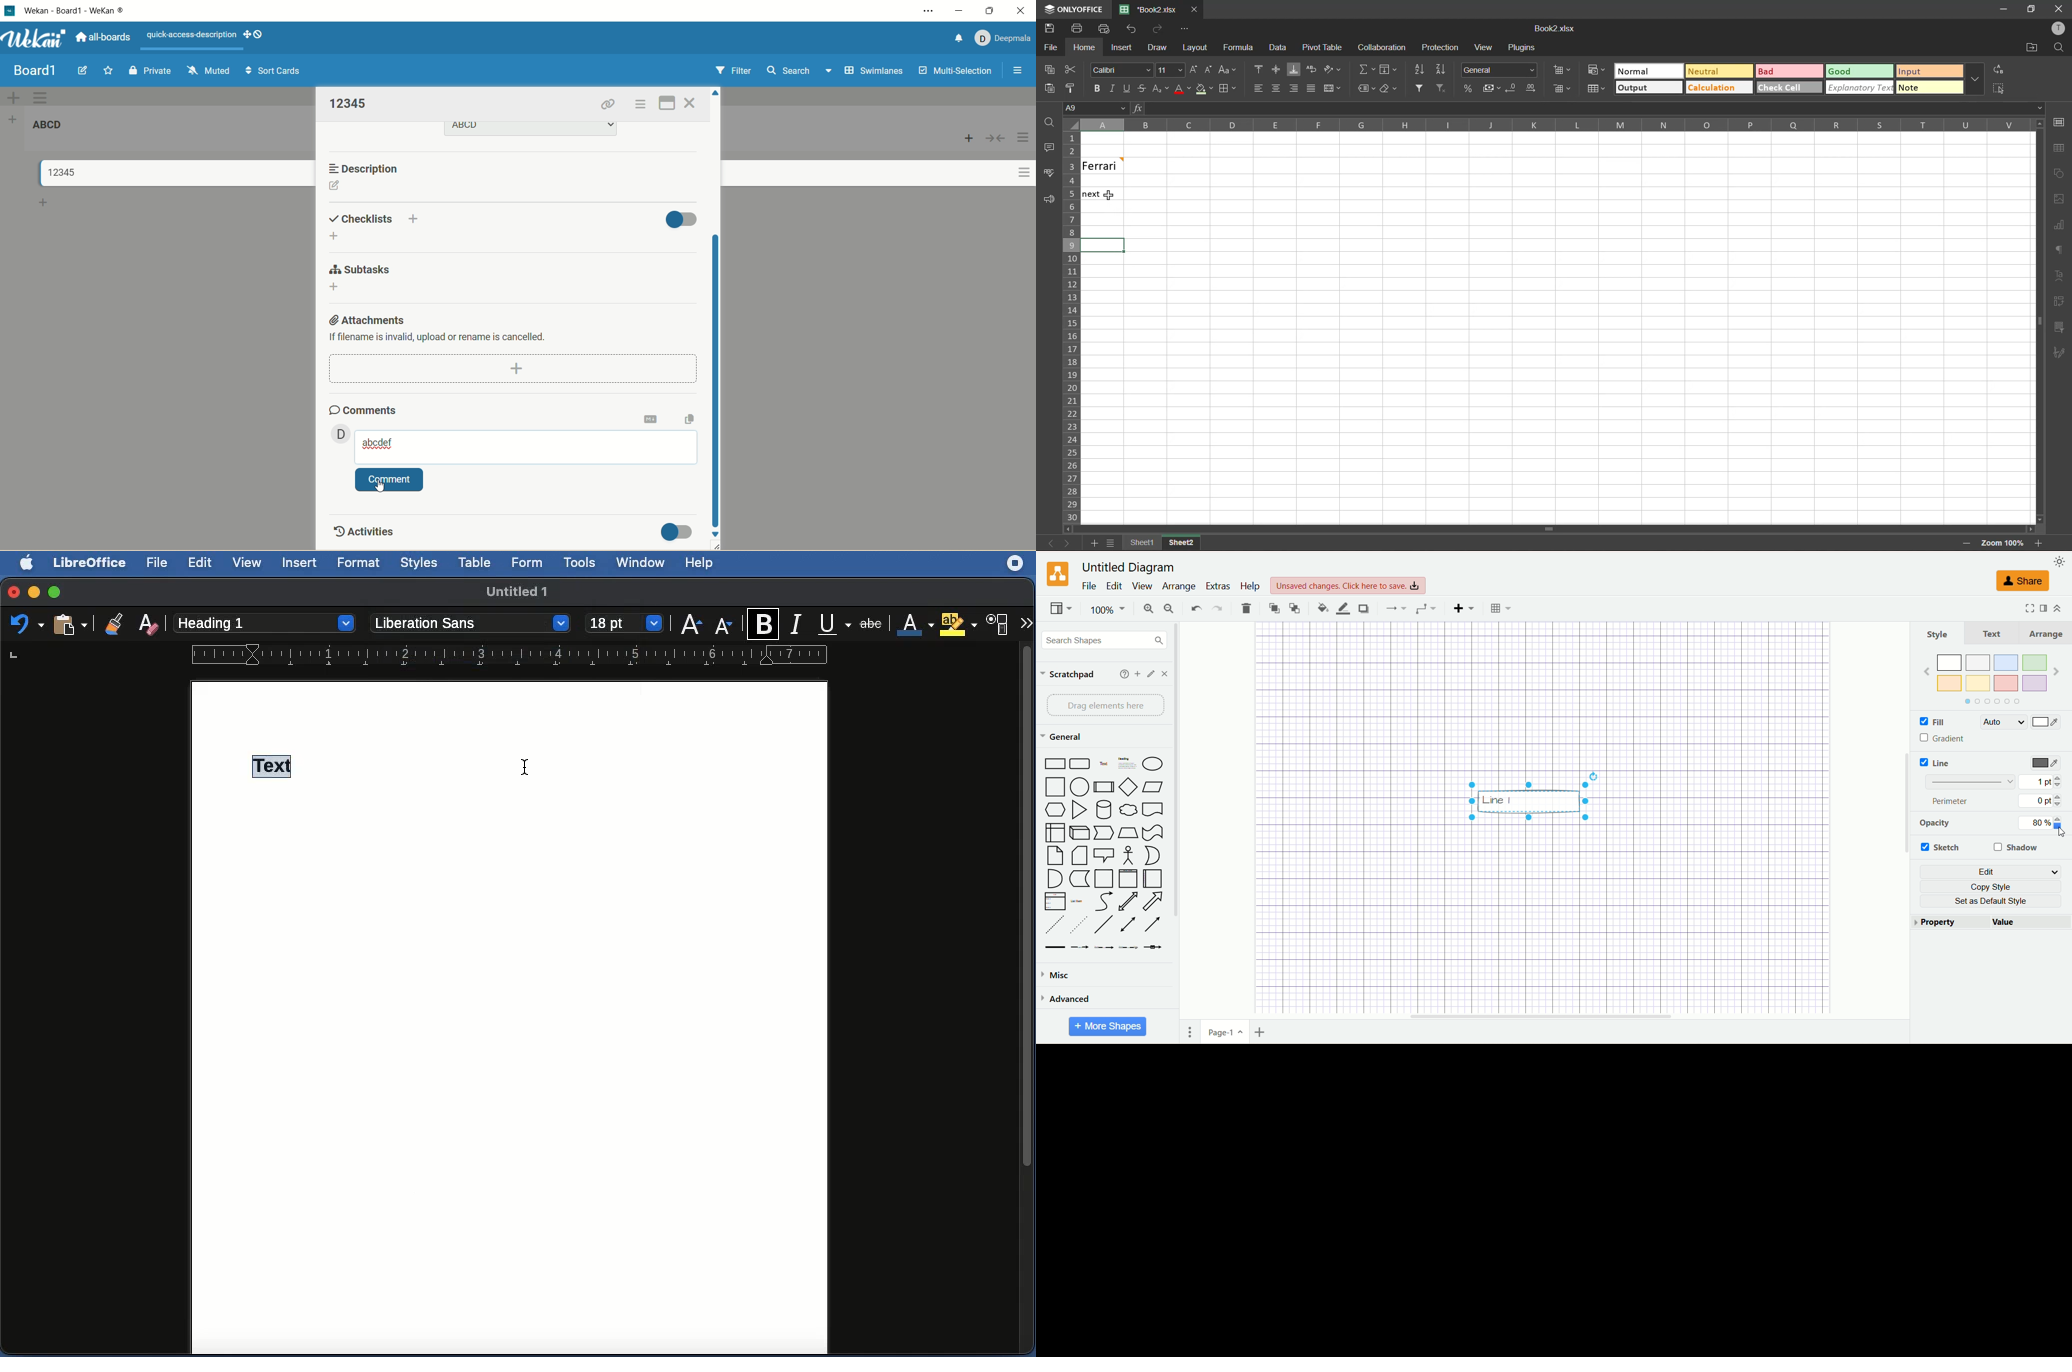  Describe the element at coordinates (1227, 89) in the screenshot. I see `borders` at that location.